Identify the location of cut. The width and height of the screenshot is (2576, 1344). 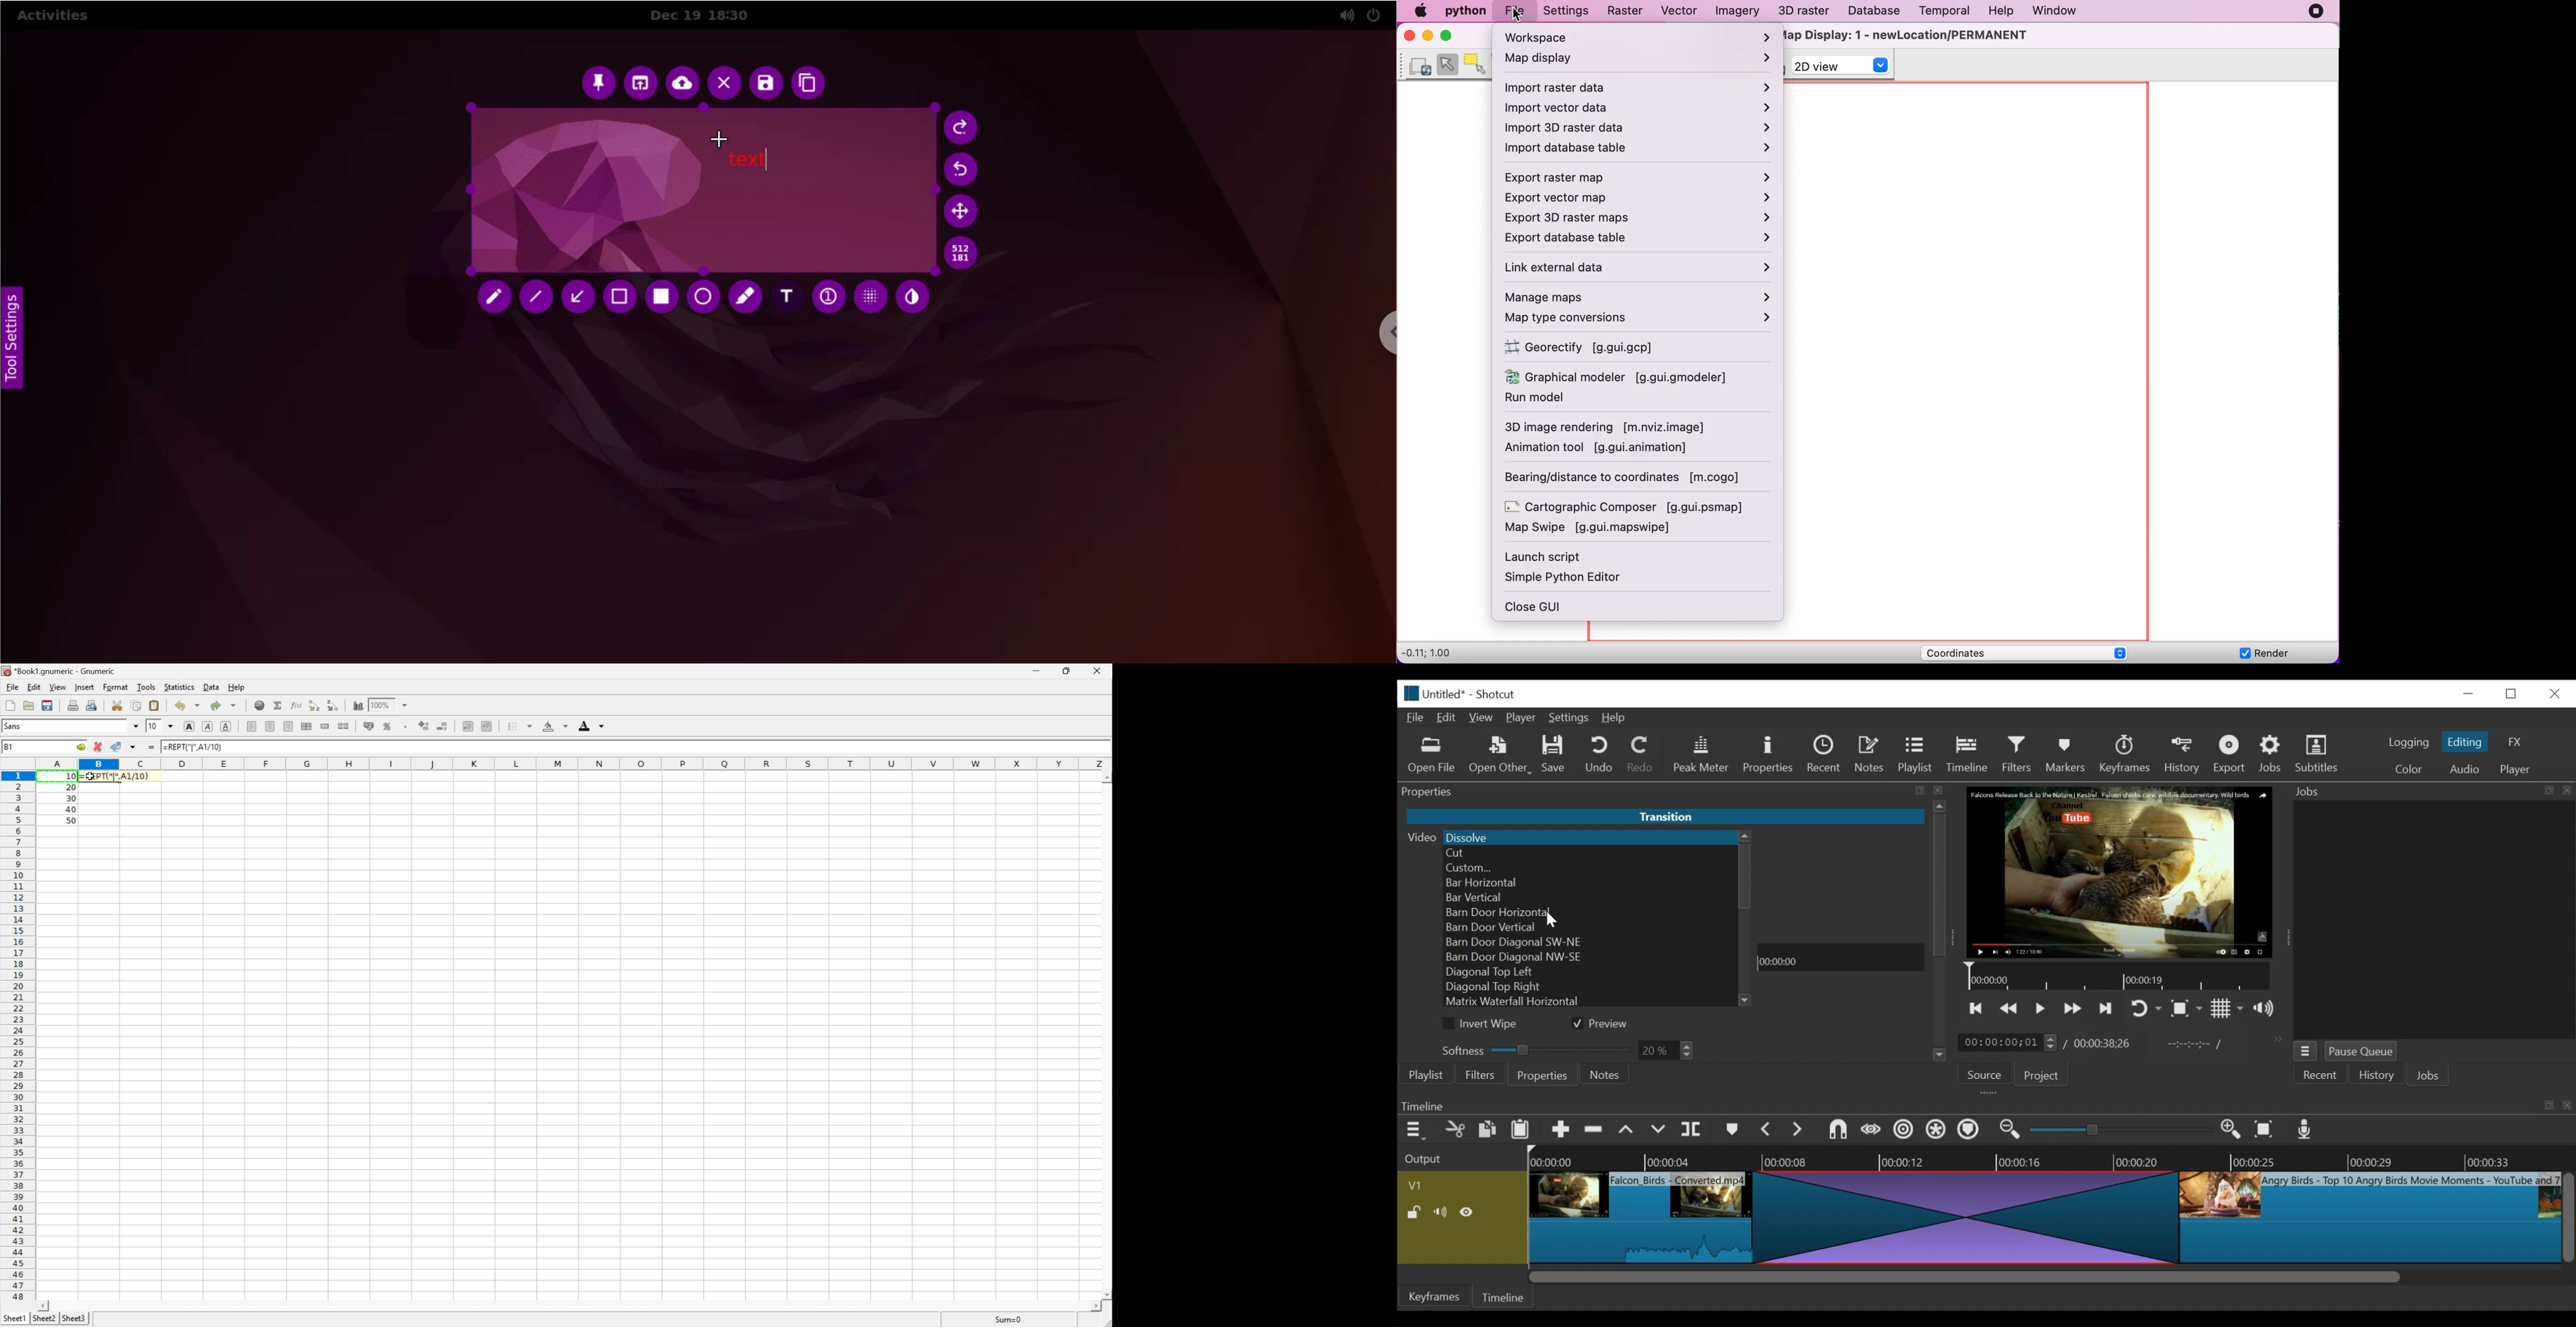
(1454, 1130).